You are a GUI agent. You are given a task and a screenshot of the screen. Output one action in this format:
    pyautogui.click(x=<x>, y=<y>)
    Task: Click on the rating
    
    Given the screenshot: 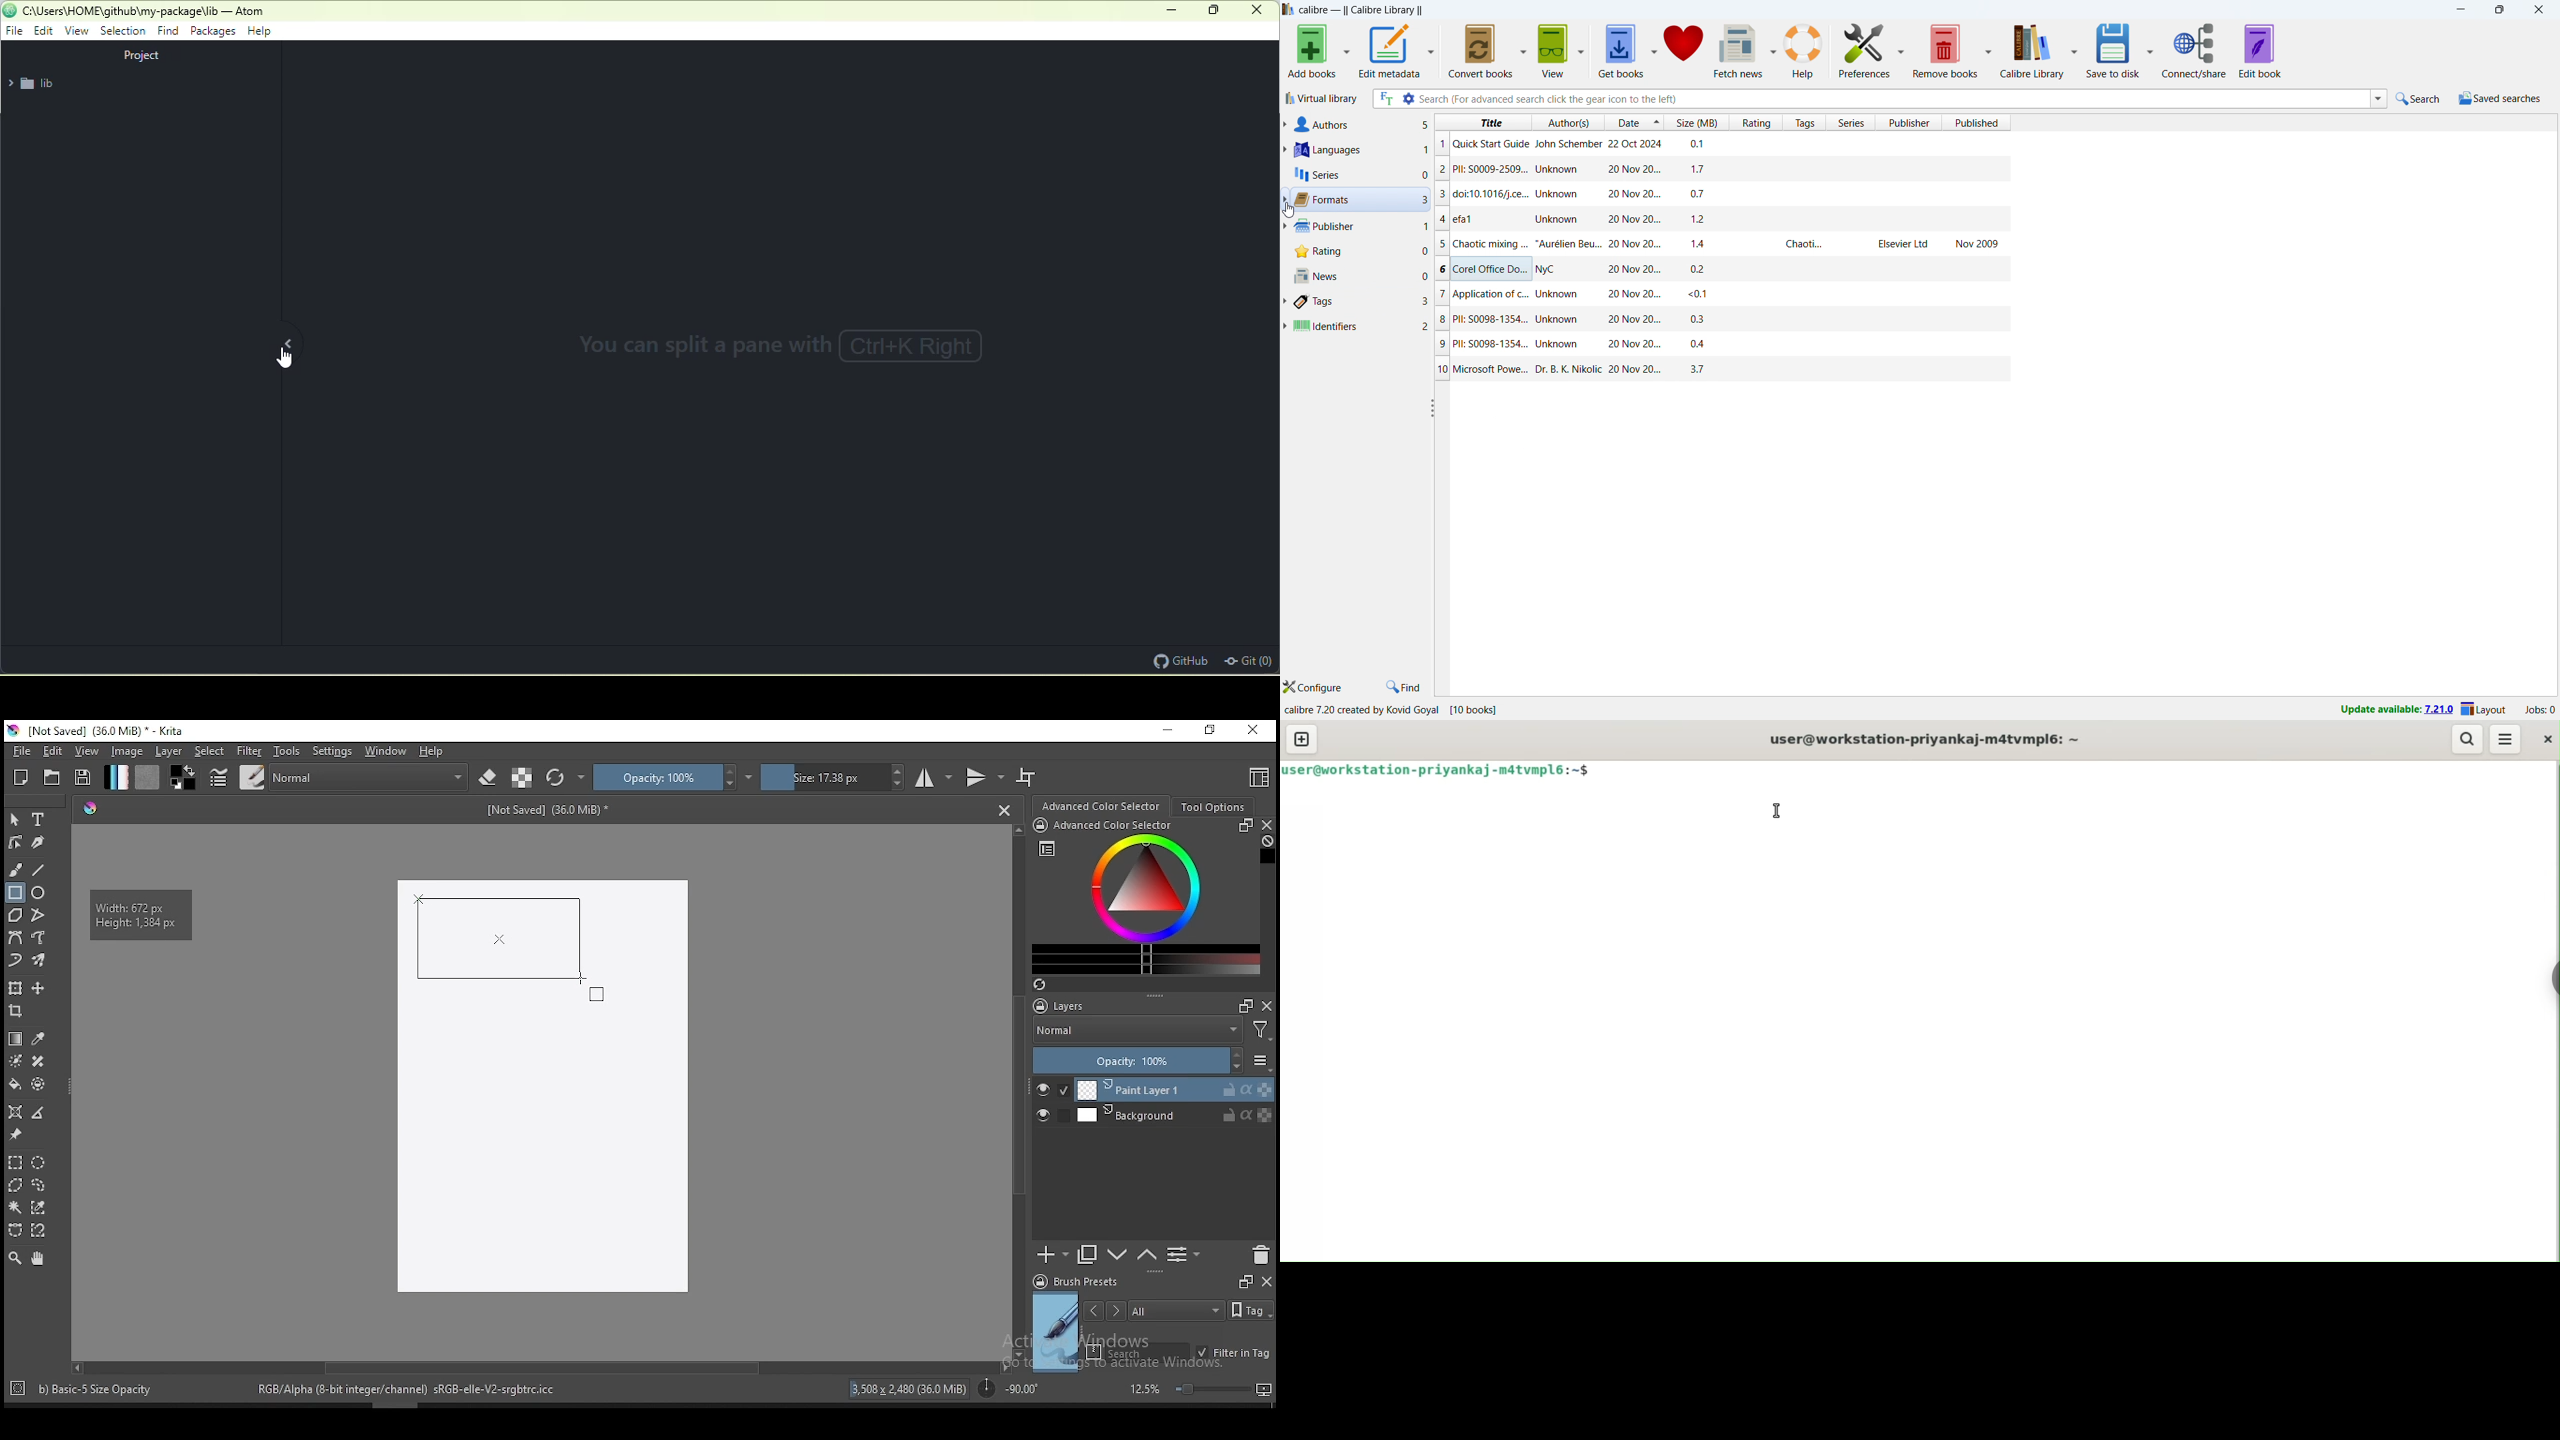 What is the action you would take?
    pyautogui.click(x=1360, y=251)
    